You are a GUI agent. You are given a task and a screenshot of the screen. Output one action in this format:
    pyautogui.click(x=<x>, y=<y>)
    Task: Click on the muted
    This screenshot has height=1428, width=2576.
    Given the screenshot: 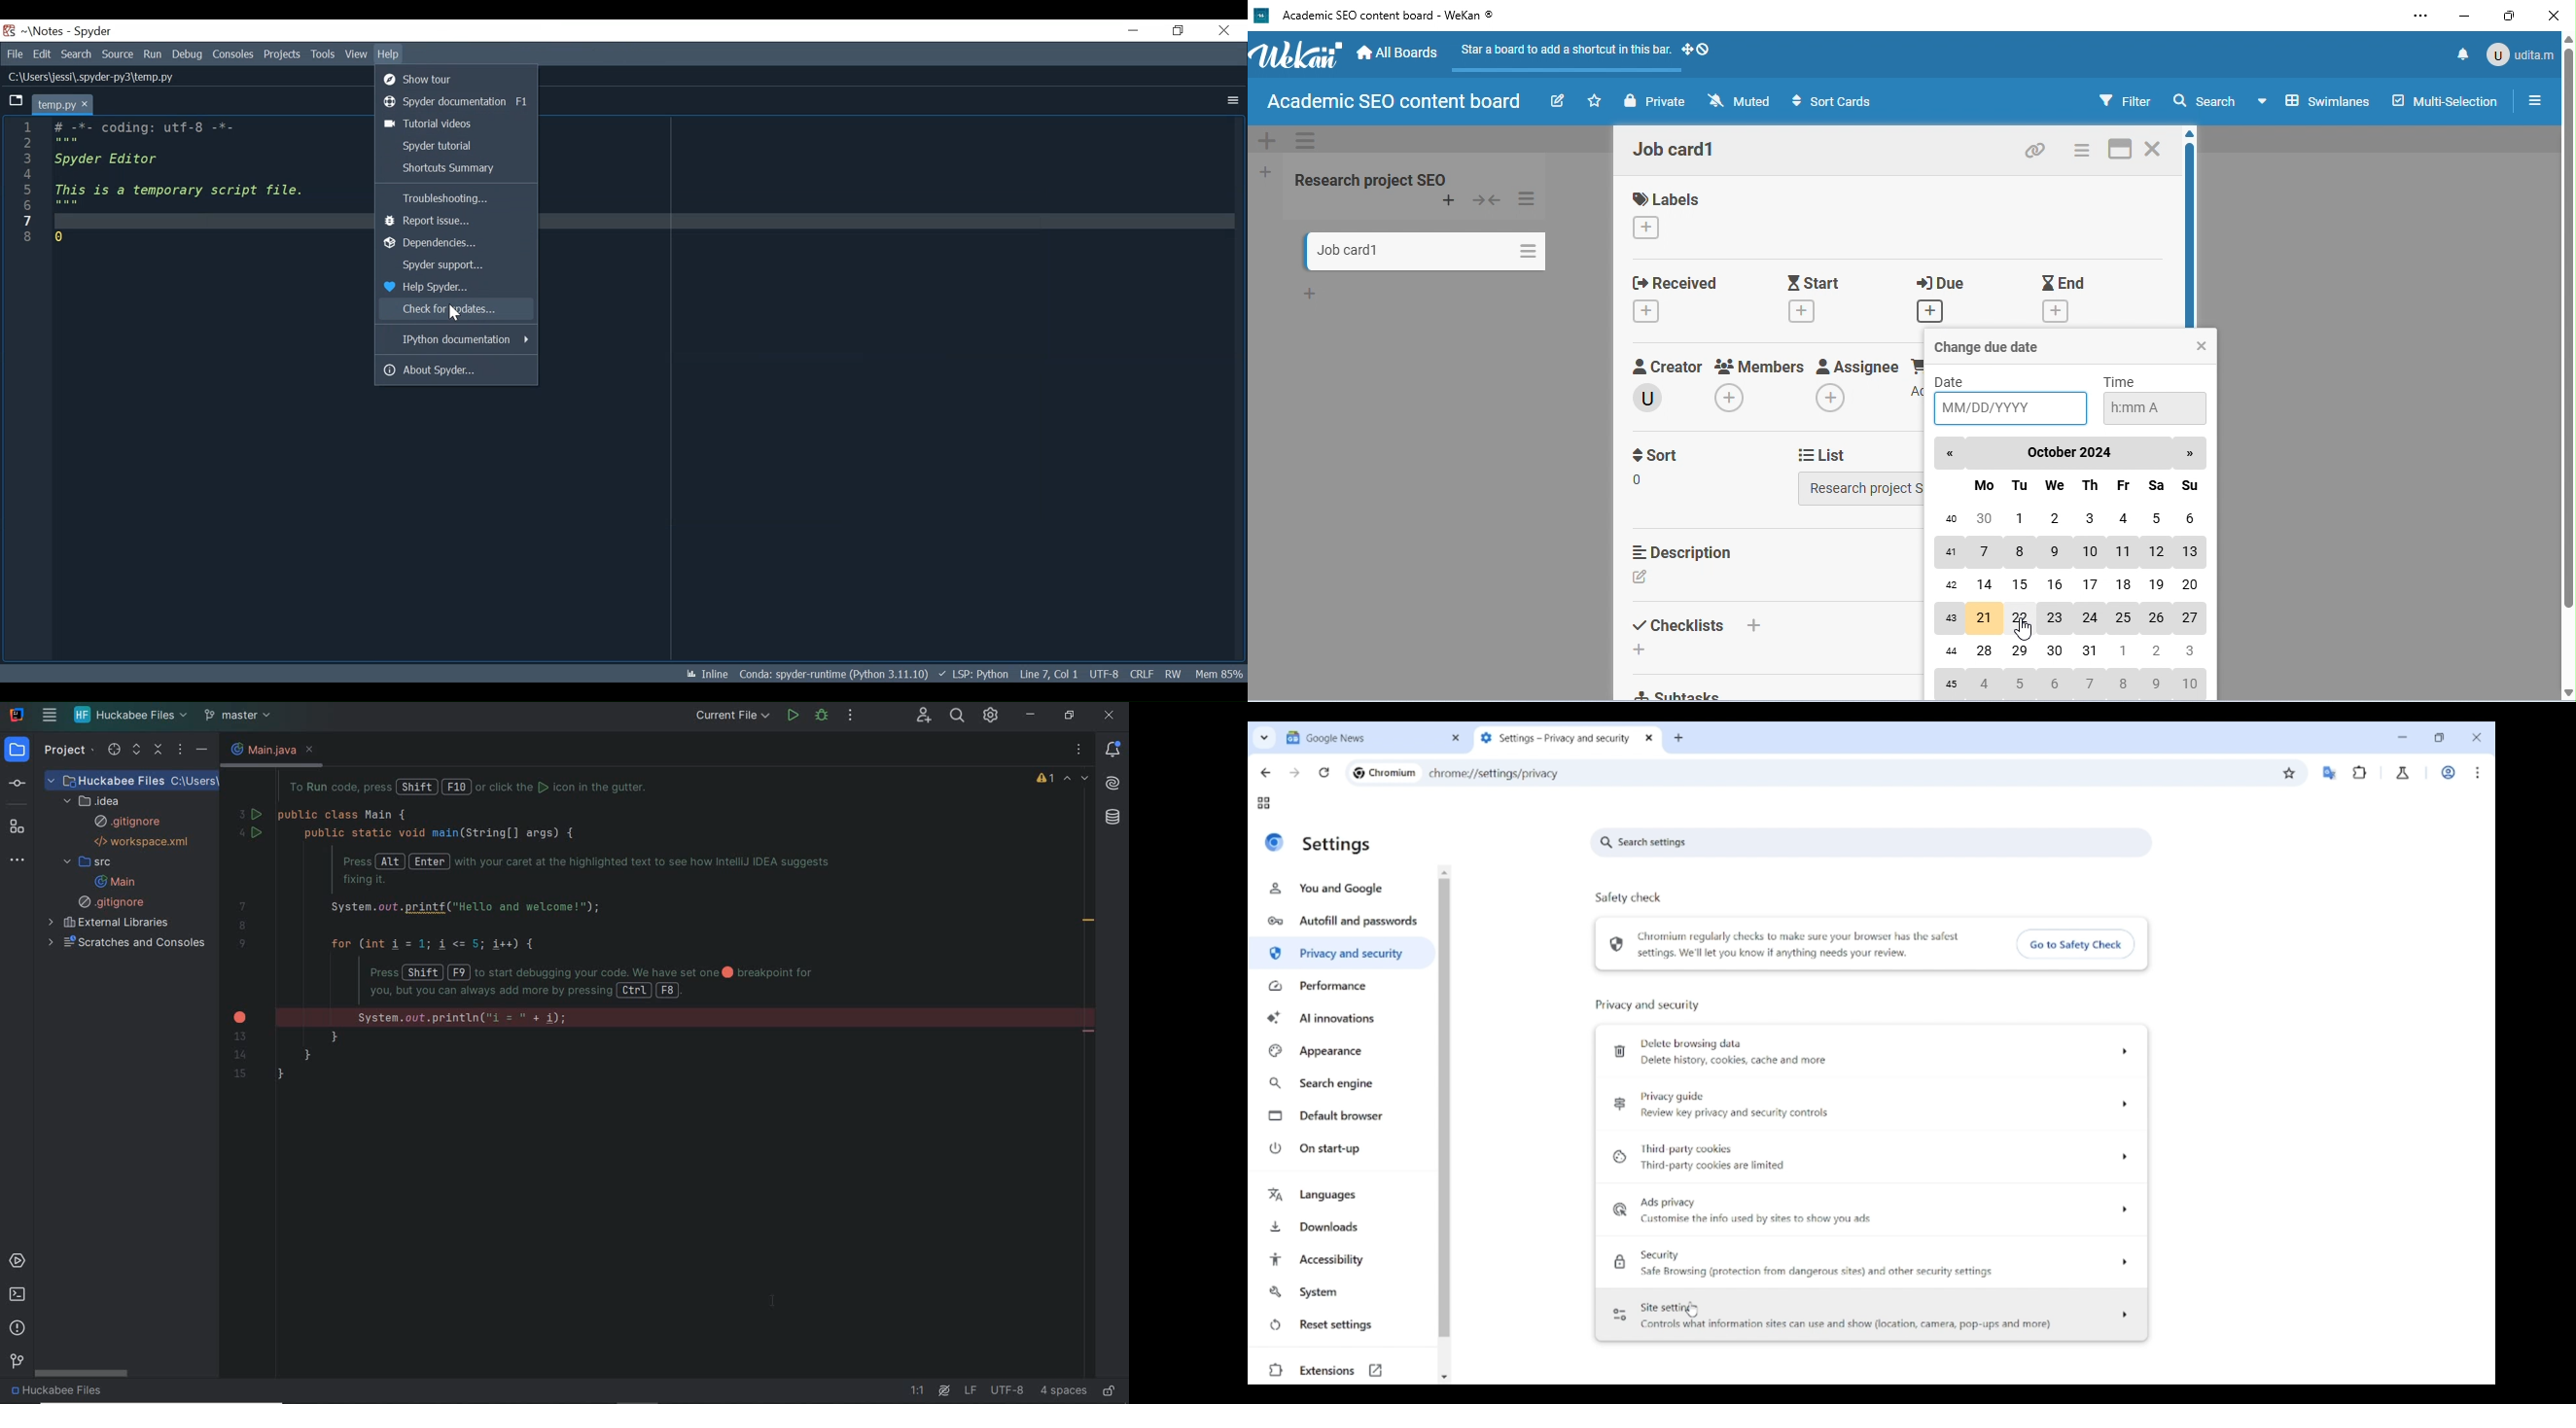 What is the action you would take?
    pyautogui.click(x=1741, y=101)
    